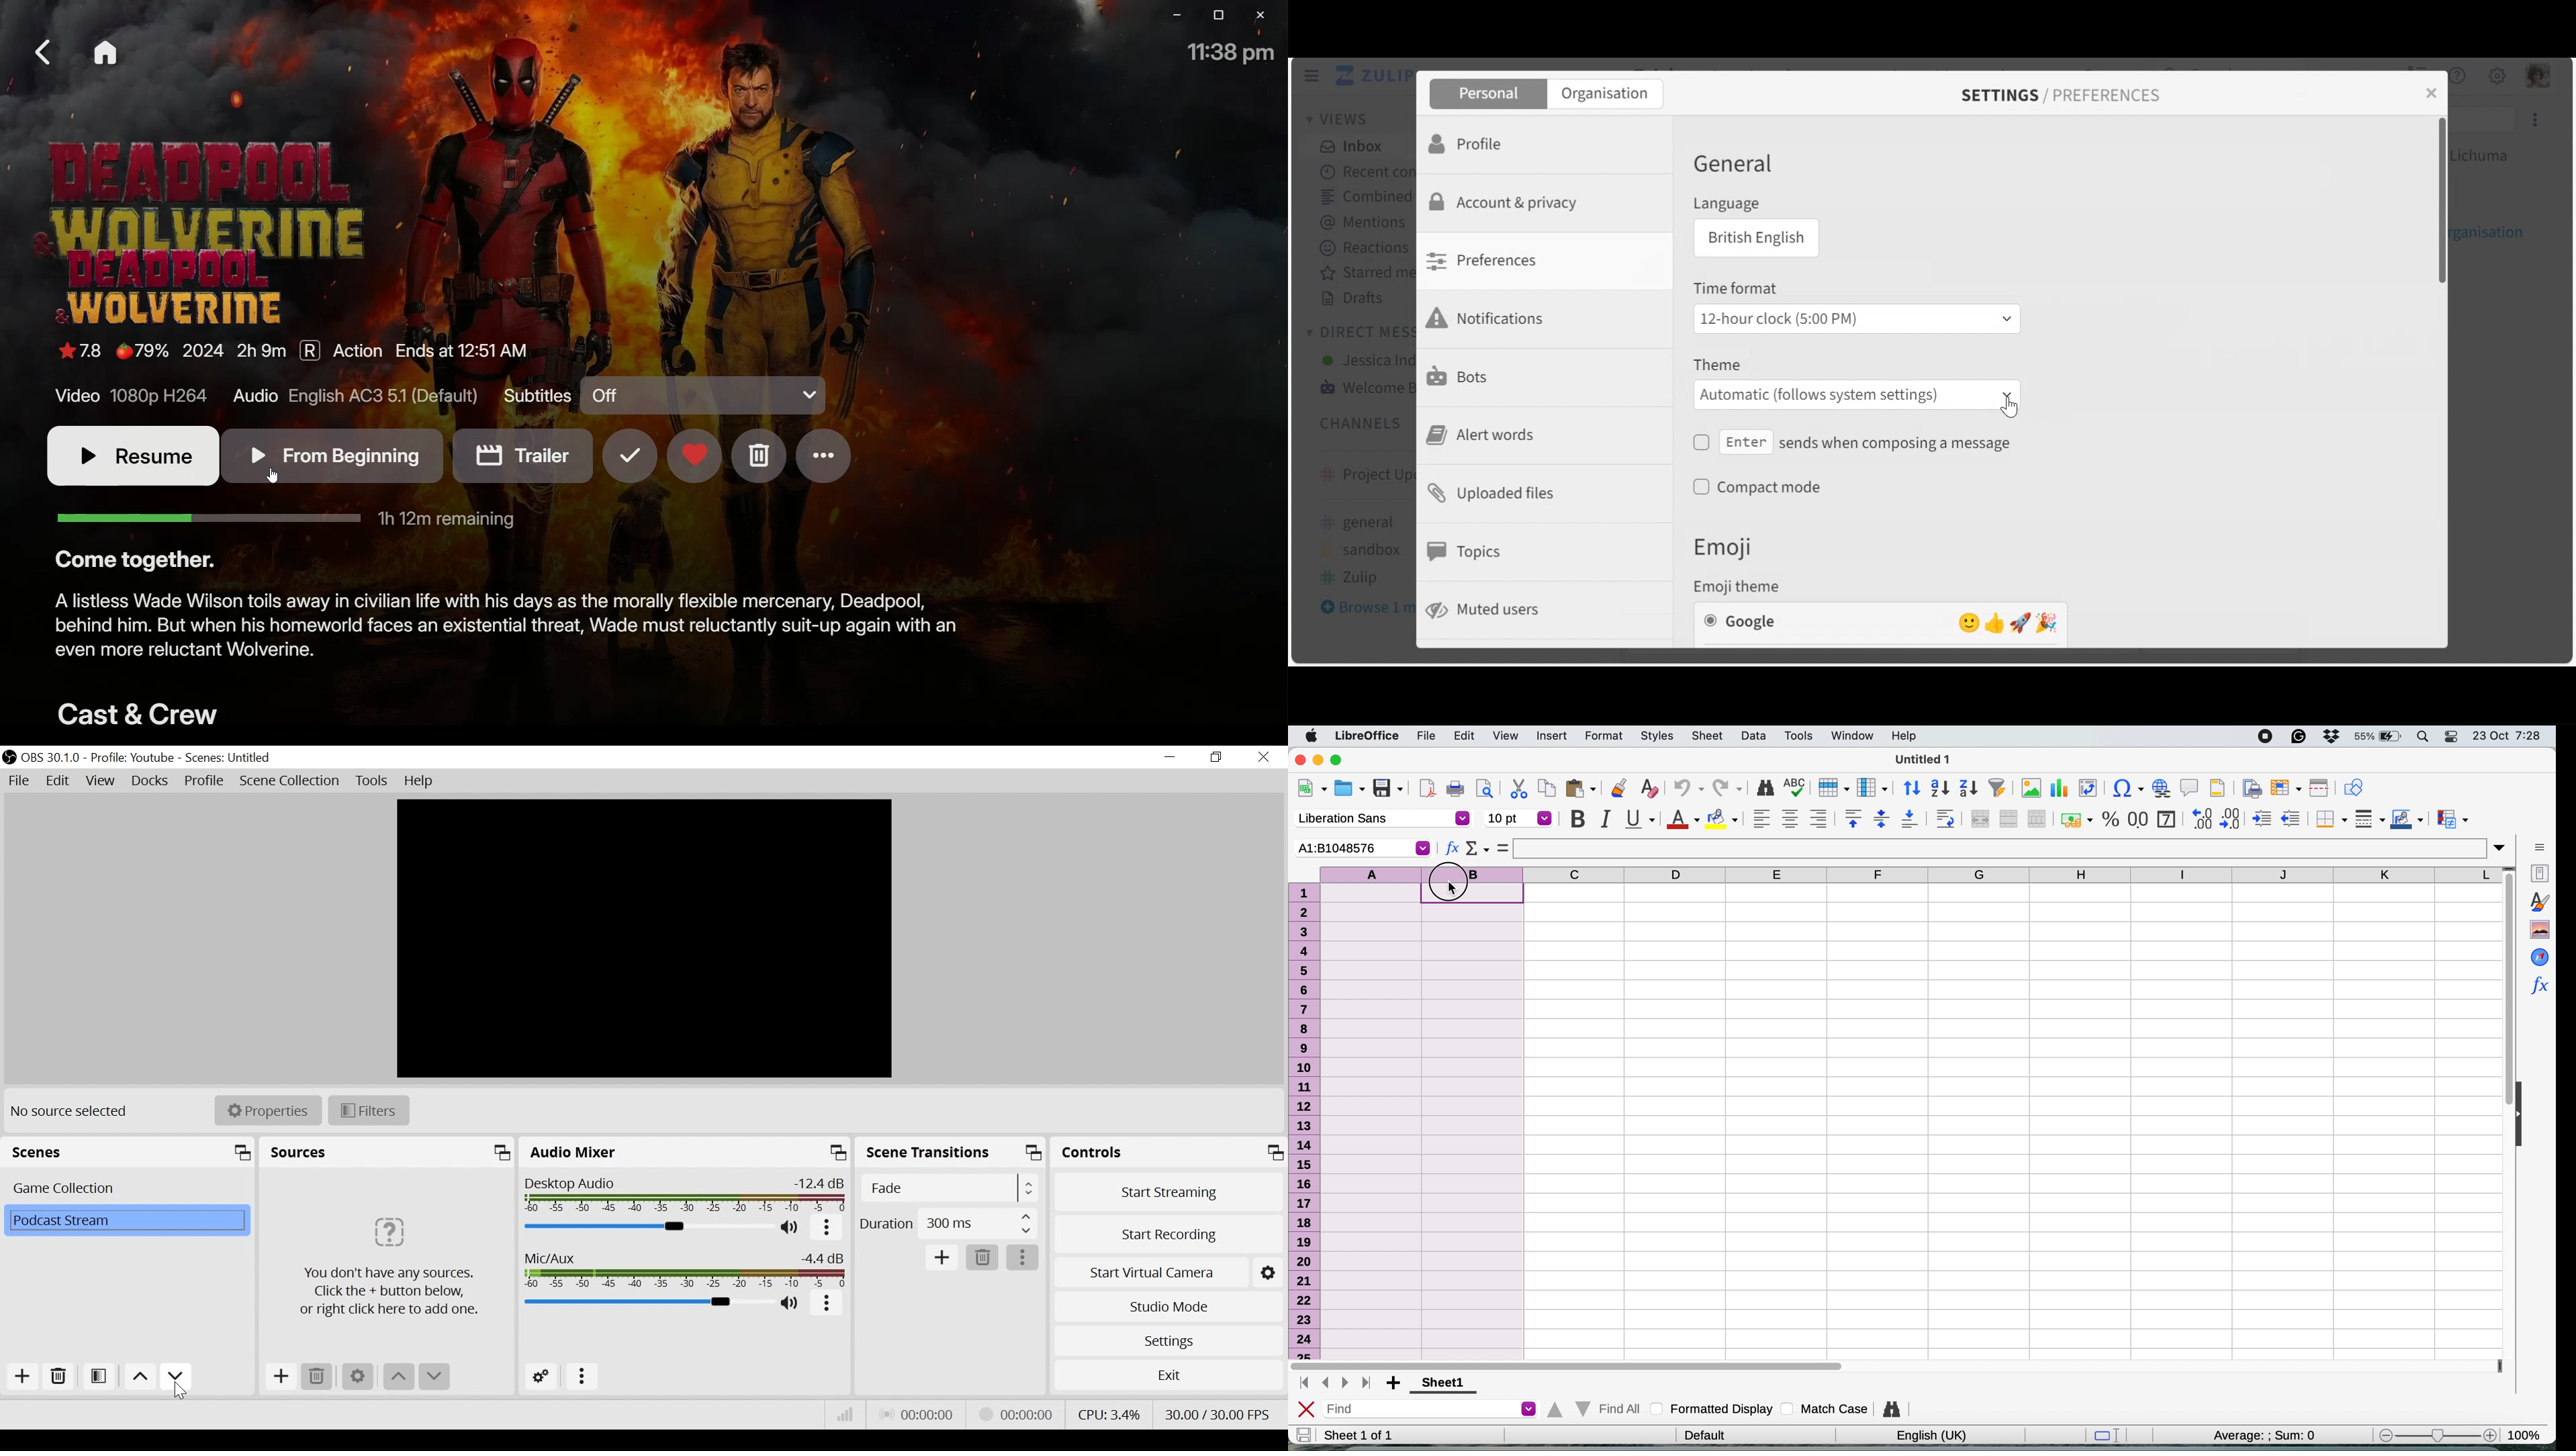  Describe the element at coordinates (2522, 1112) in the screenshot. I see `collapse` at that location.